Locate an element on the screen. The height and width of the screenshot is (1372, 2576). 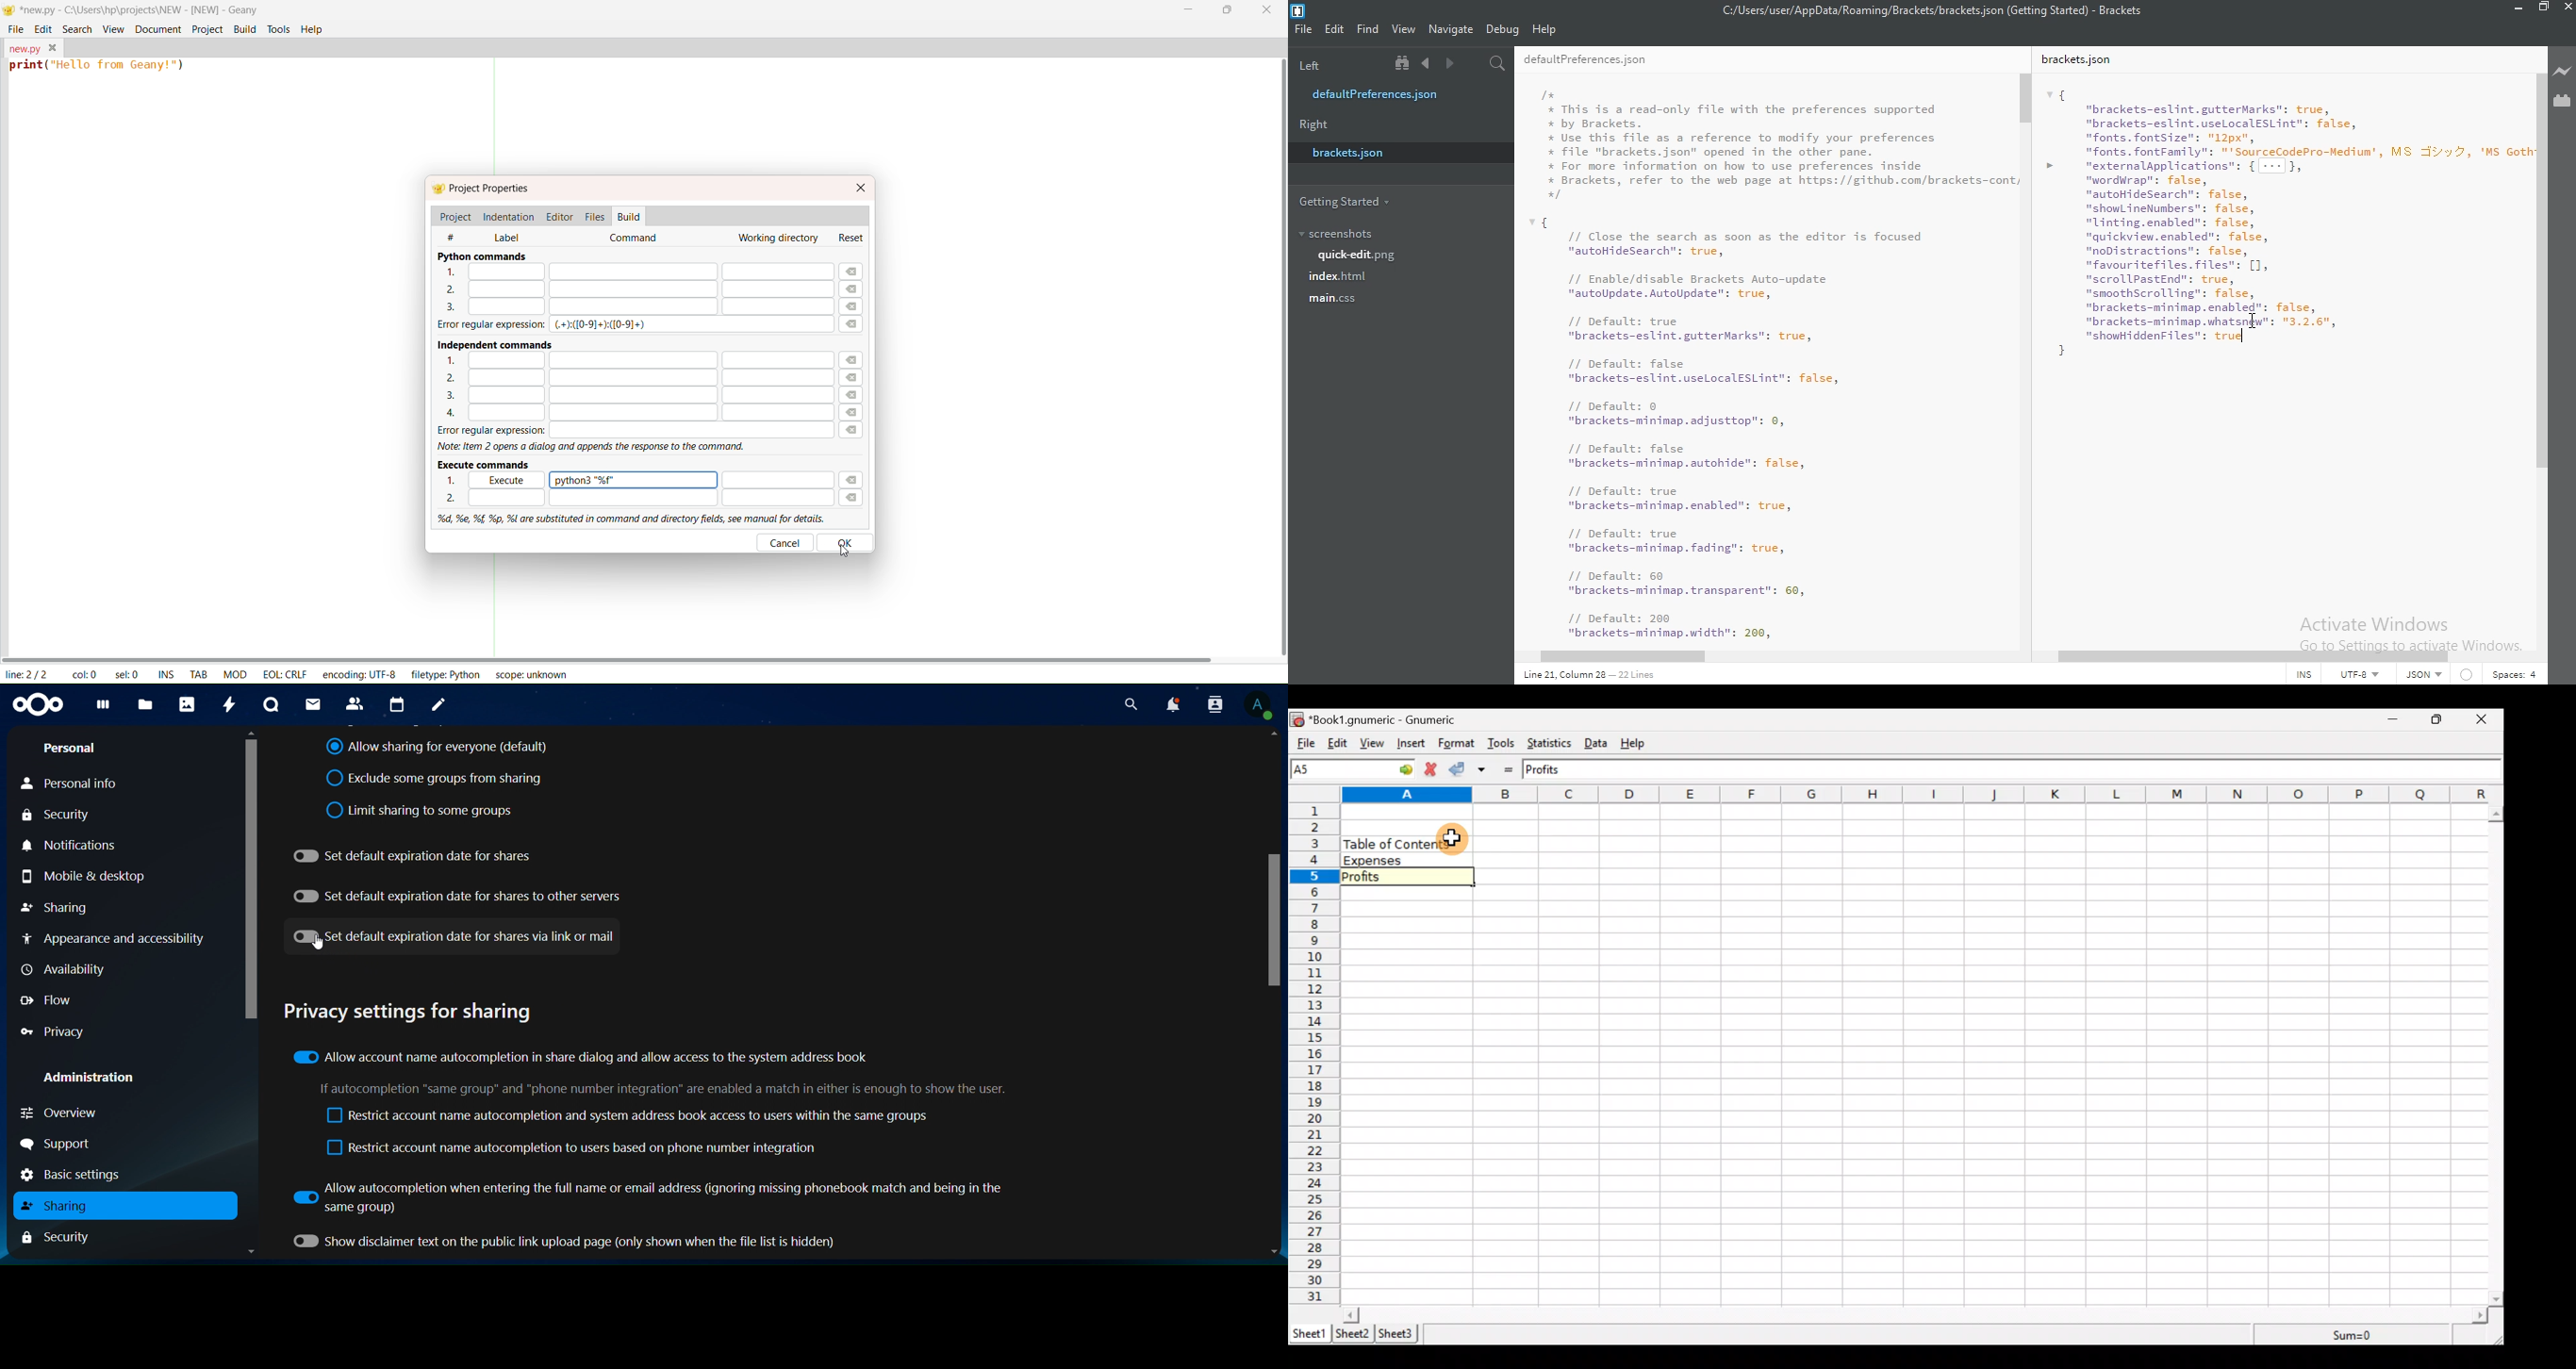
talk is located at coordinates (270, 704).